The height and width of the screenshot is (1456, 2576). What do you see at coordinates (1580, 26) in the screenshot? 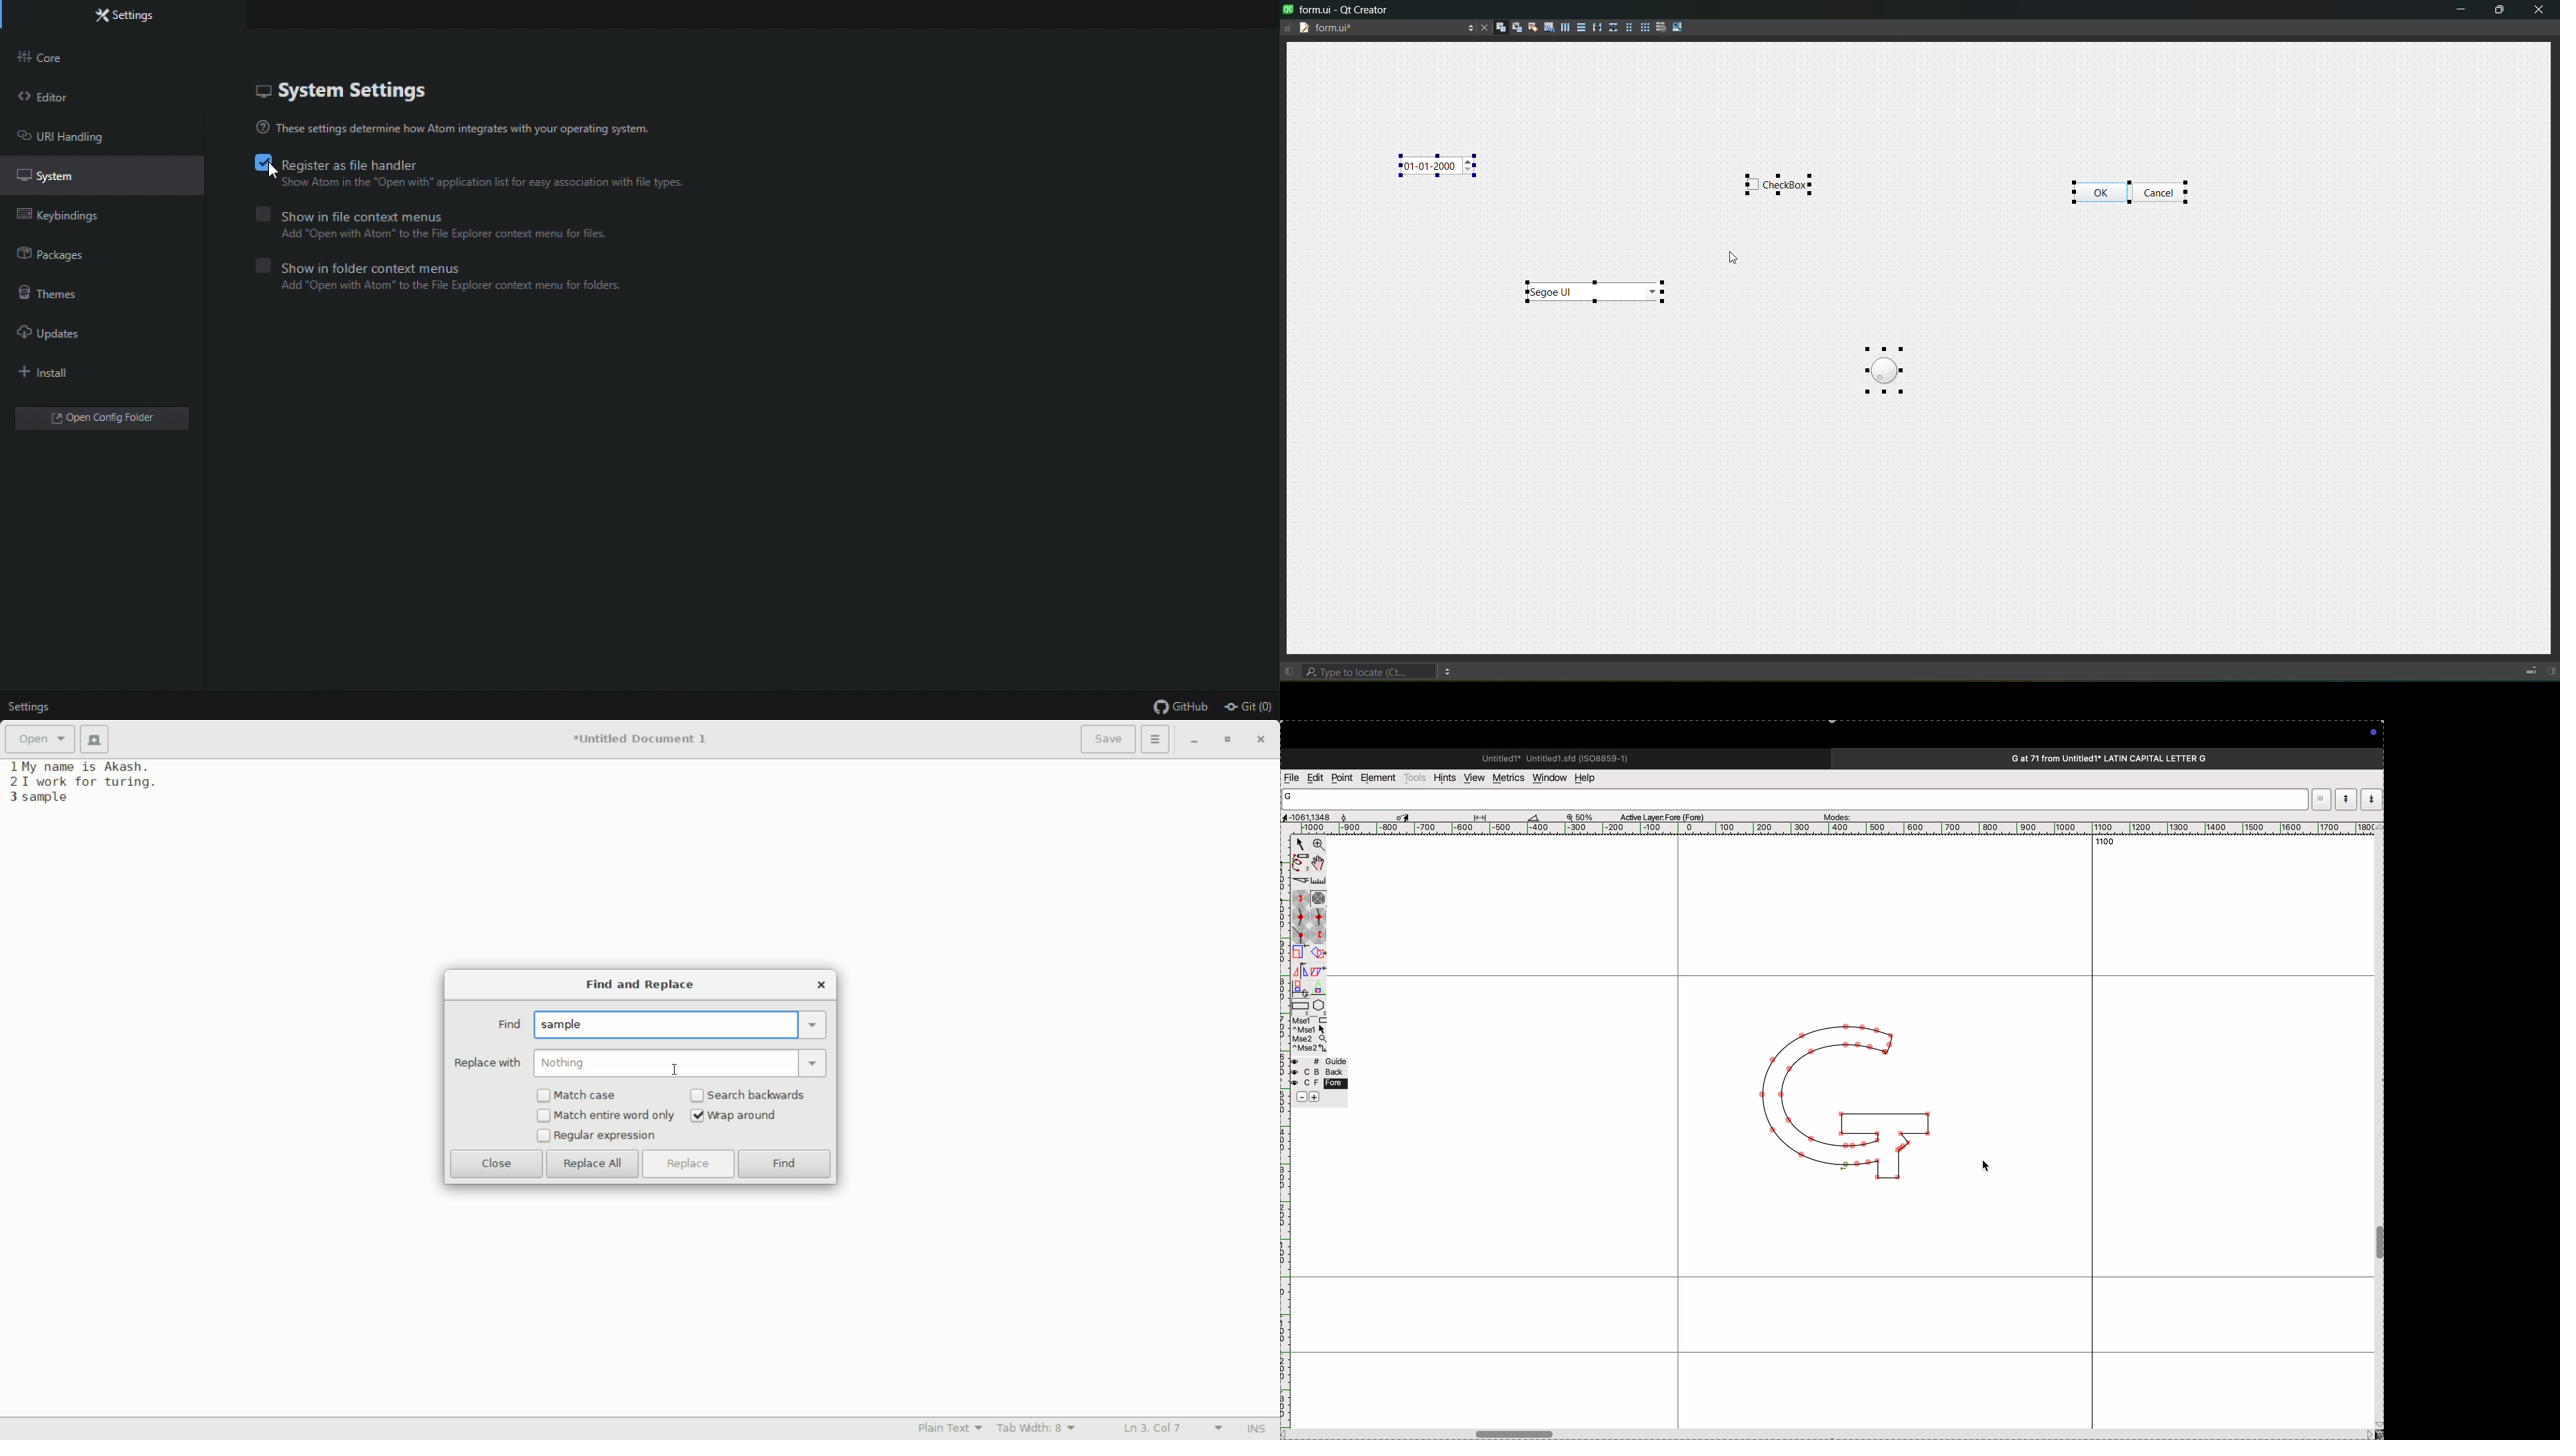
I see `Layout Vertically` at bounding box center [1580, 26].